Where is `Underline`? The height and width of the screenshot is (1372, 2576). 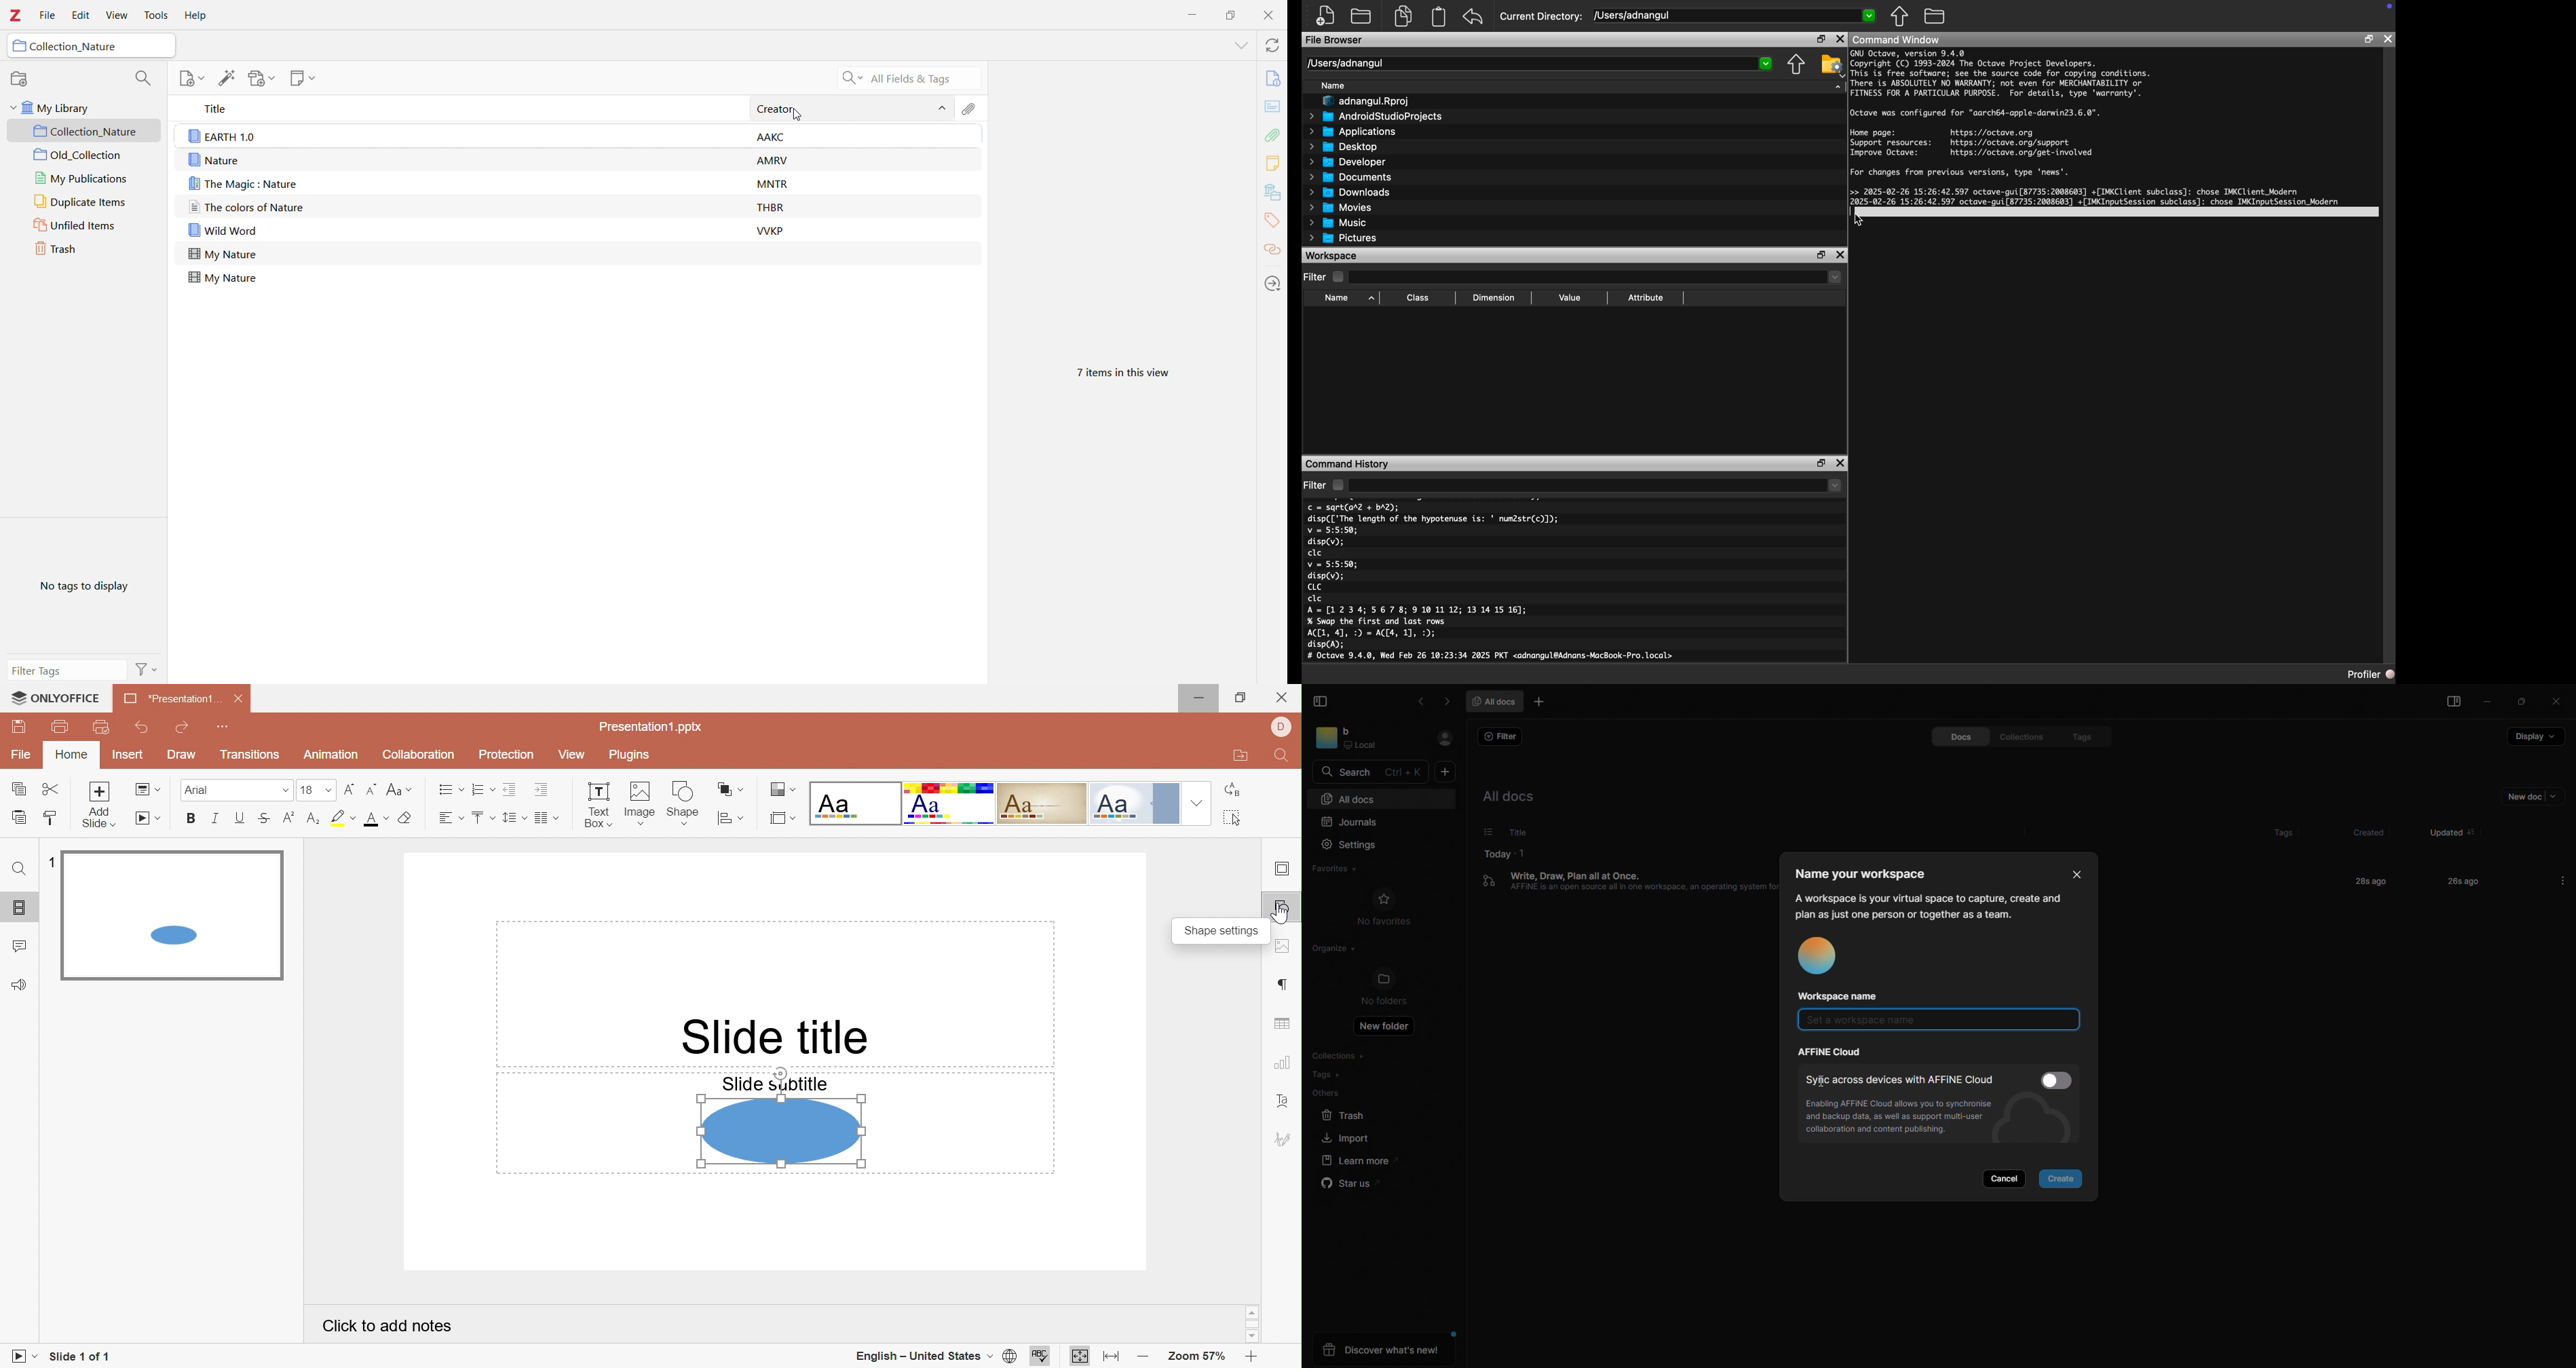 Underline is located at coordinates (238, 818).